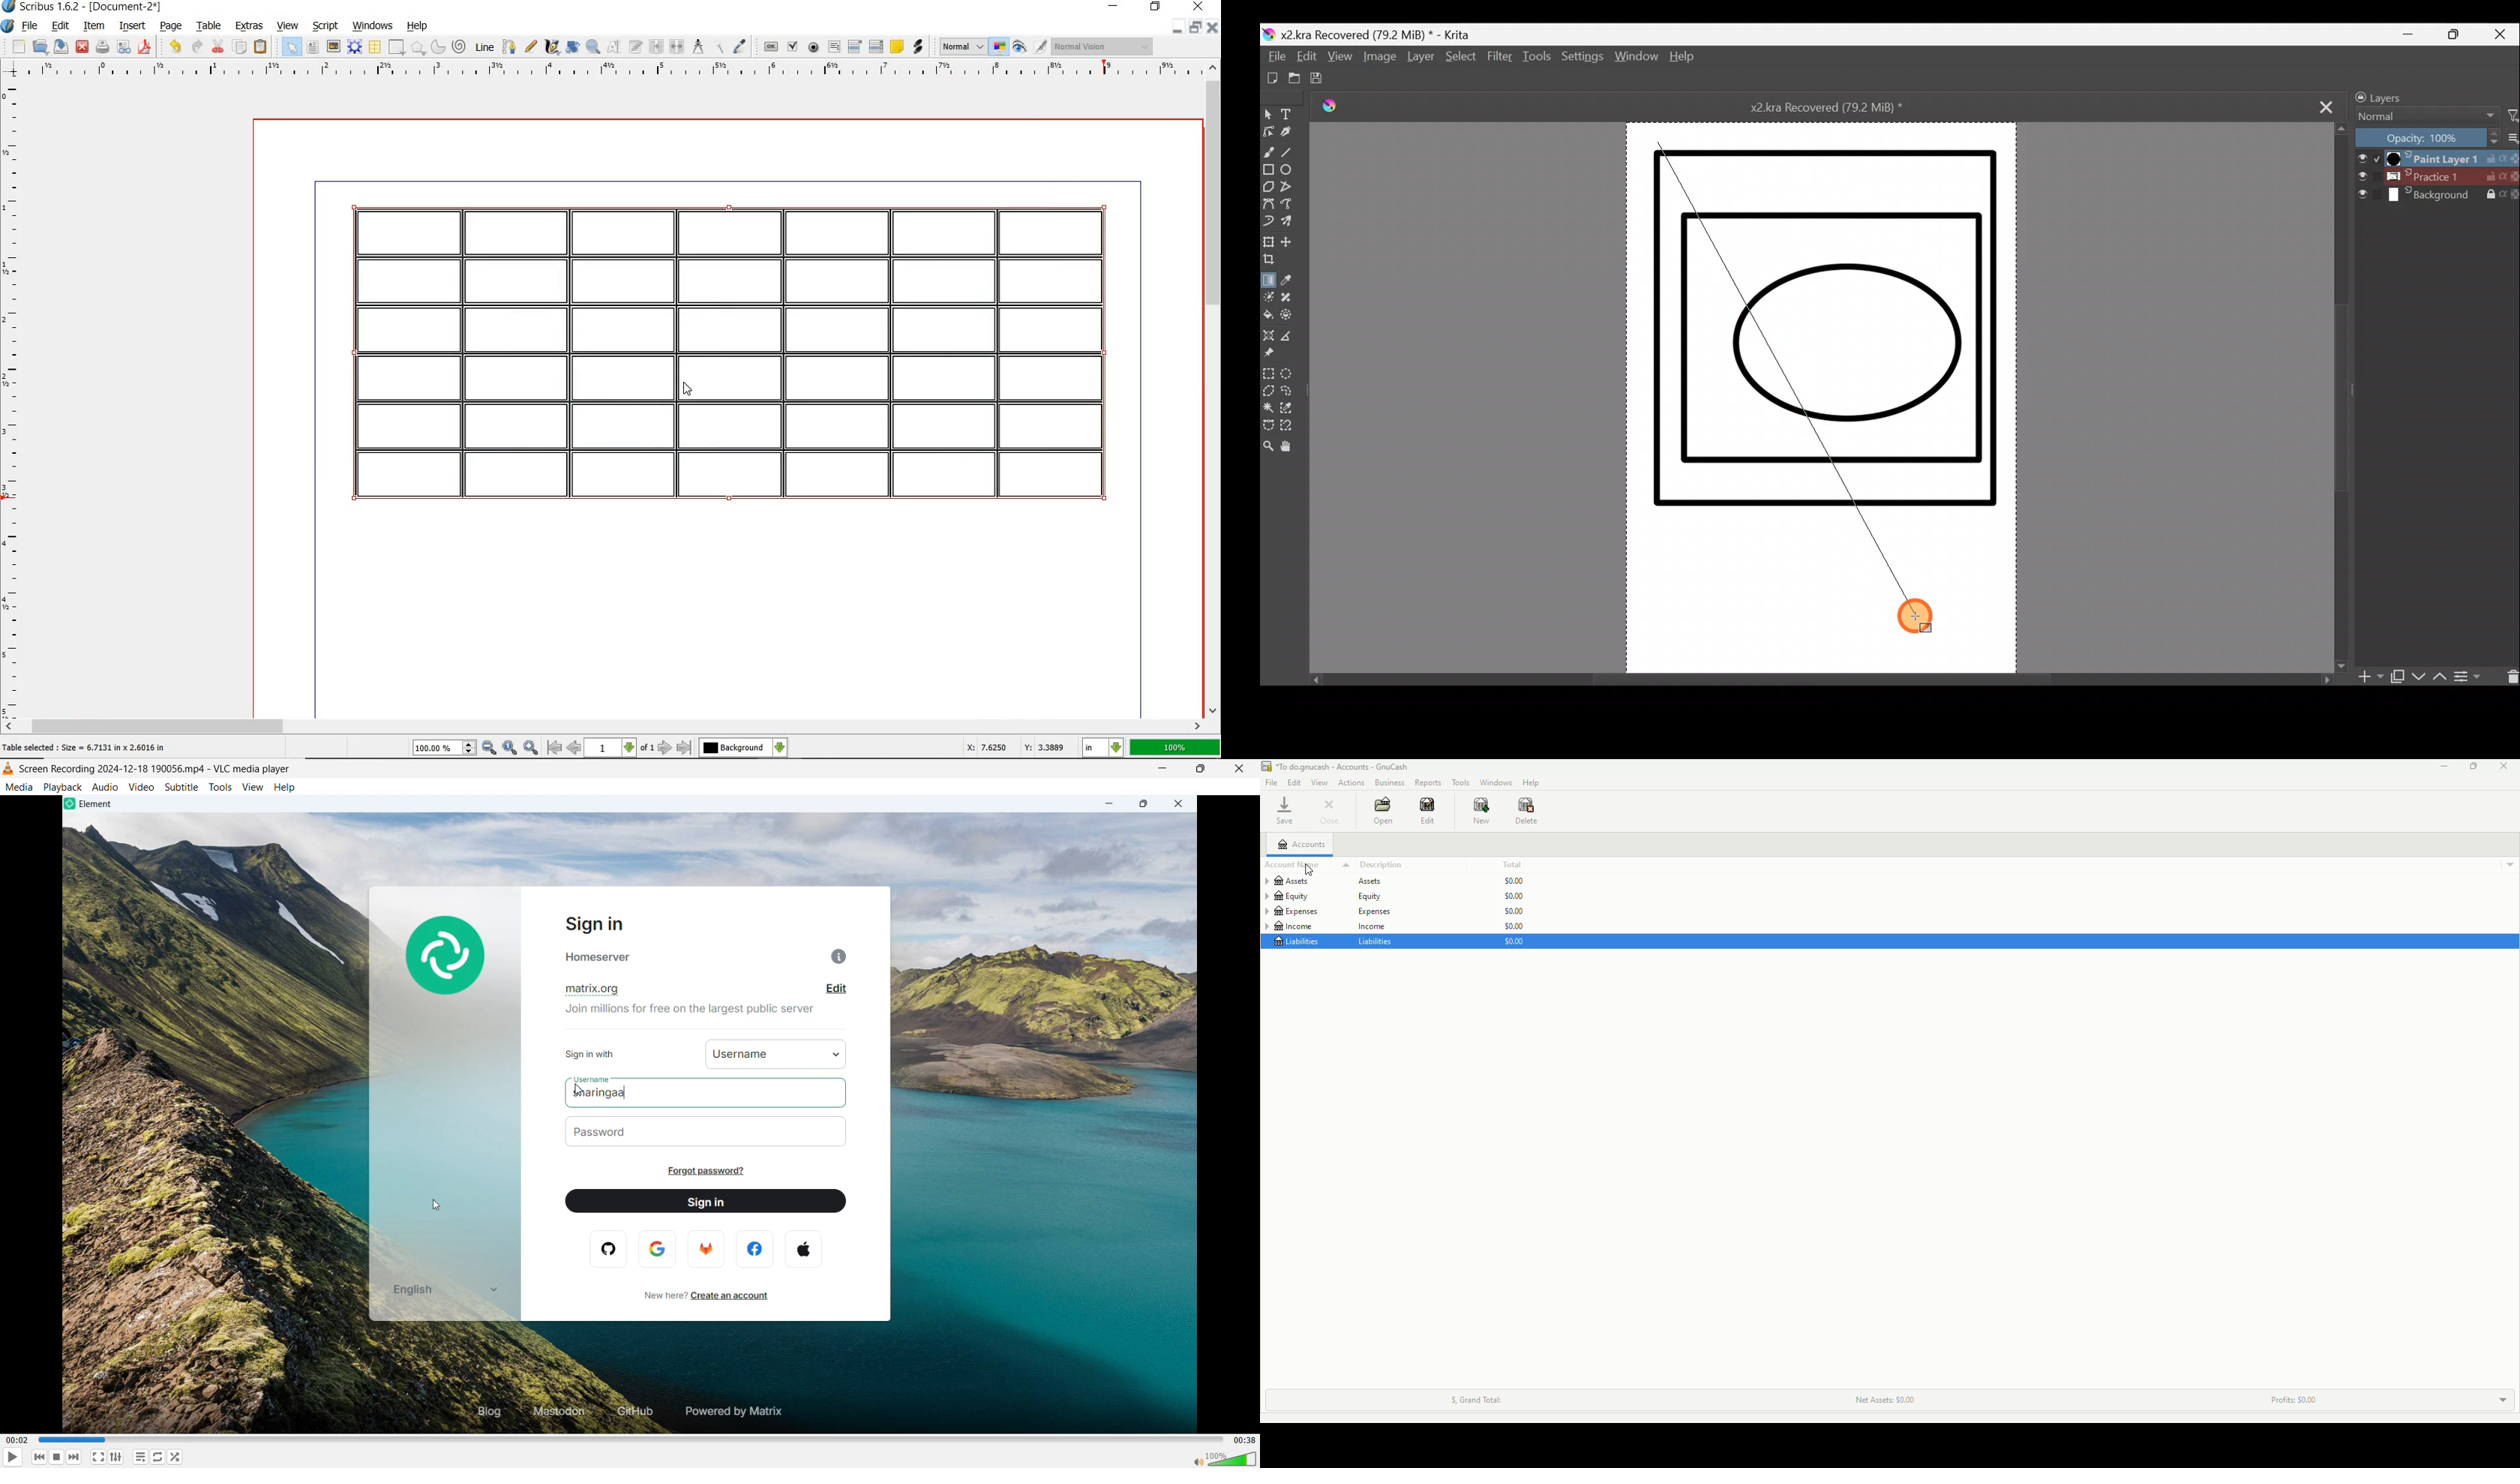 The image size is (2520, 1484). I want to click on tools, so click(220, 787).